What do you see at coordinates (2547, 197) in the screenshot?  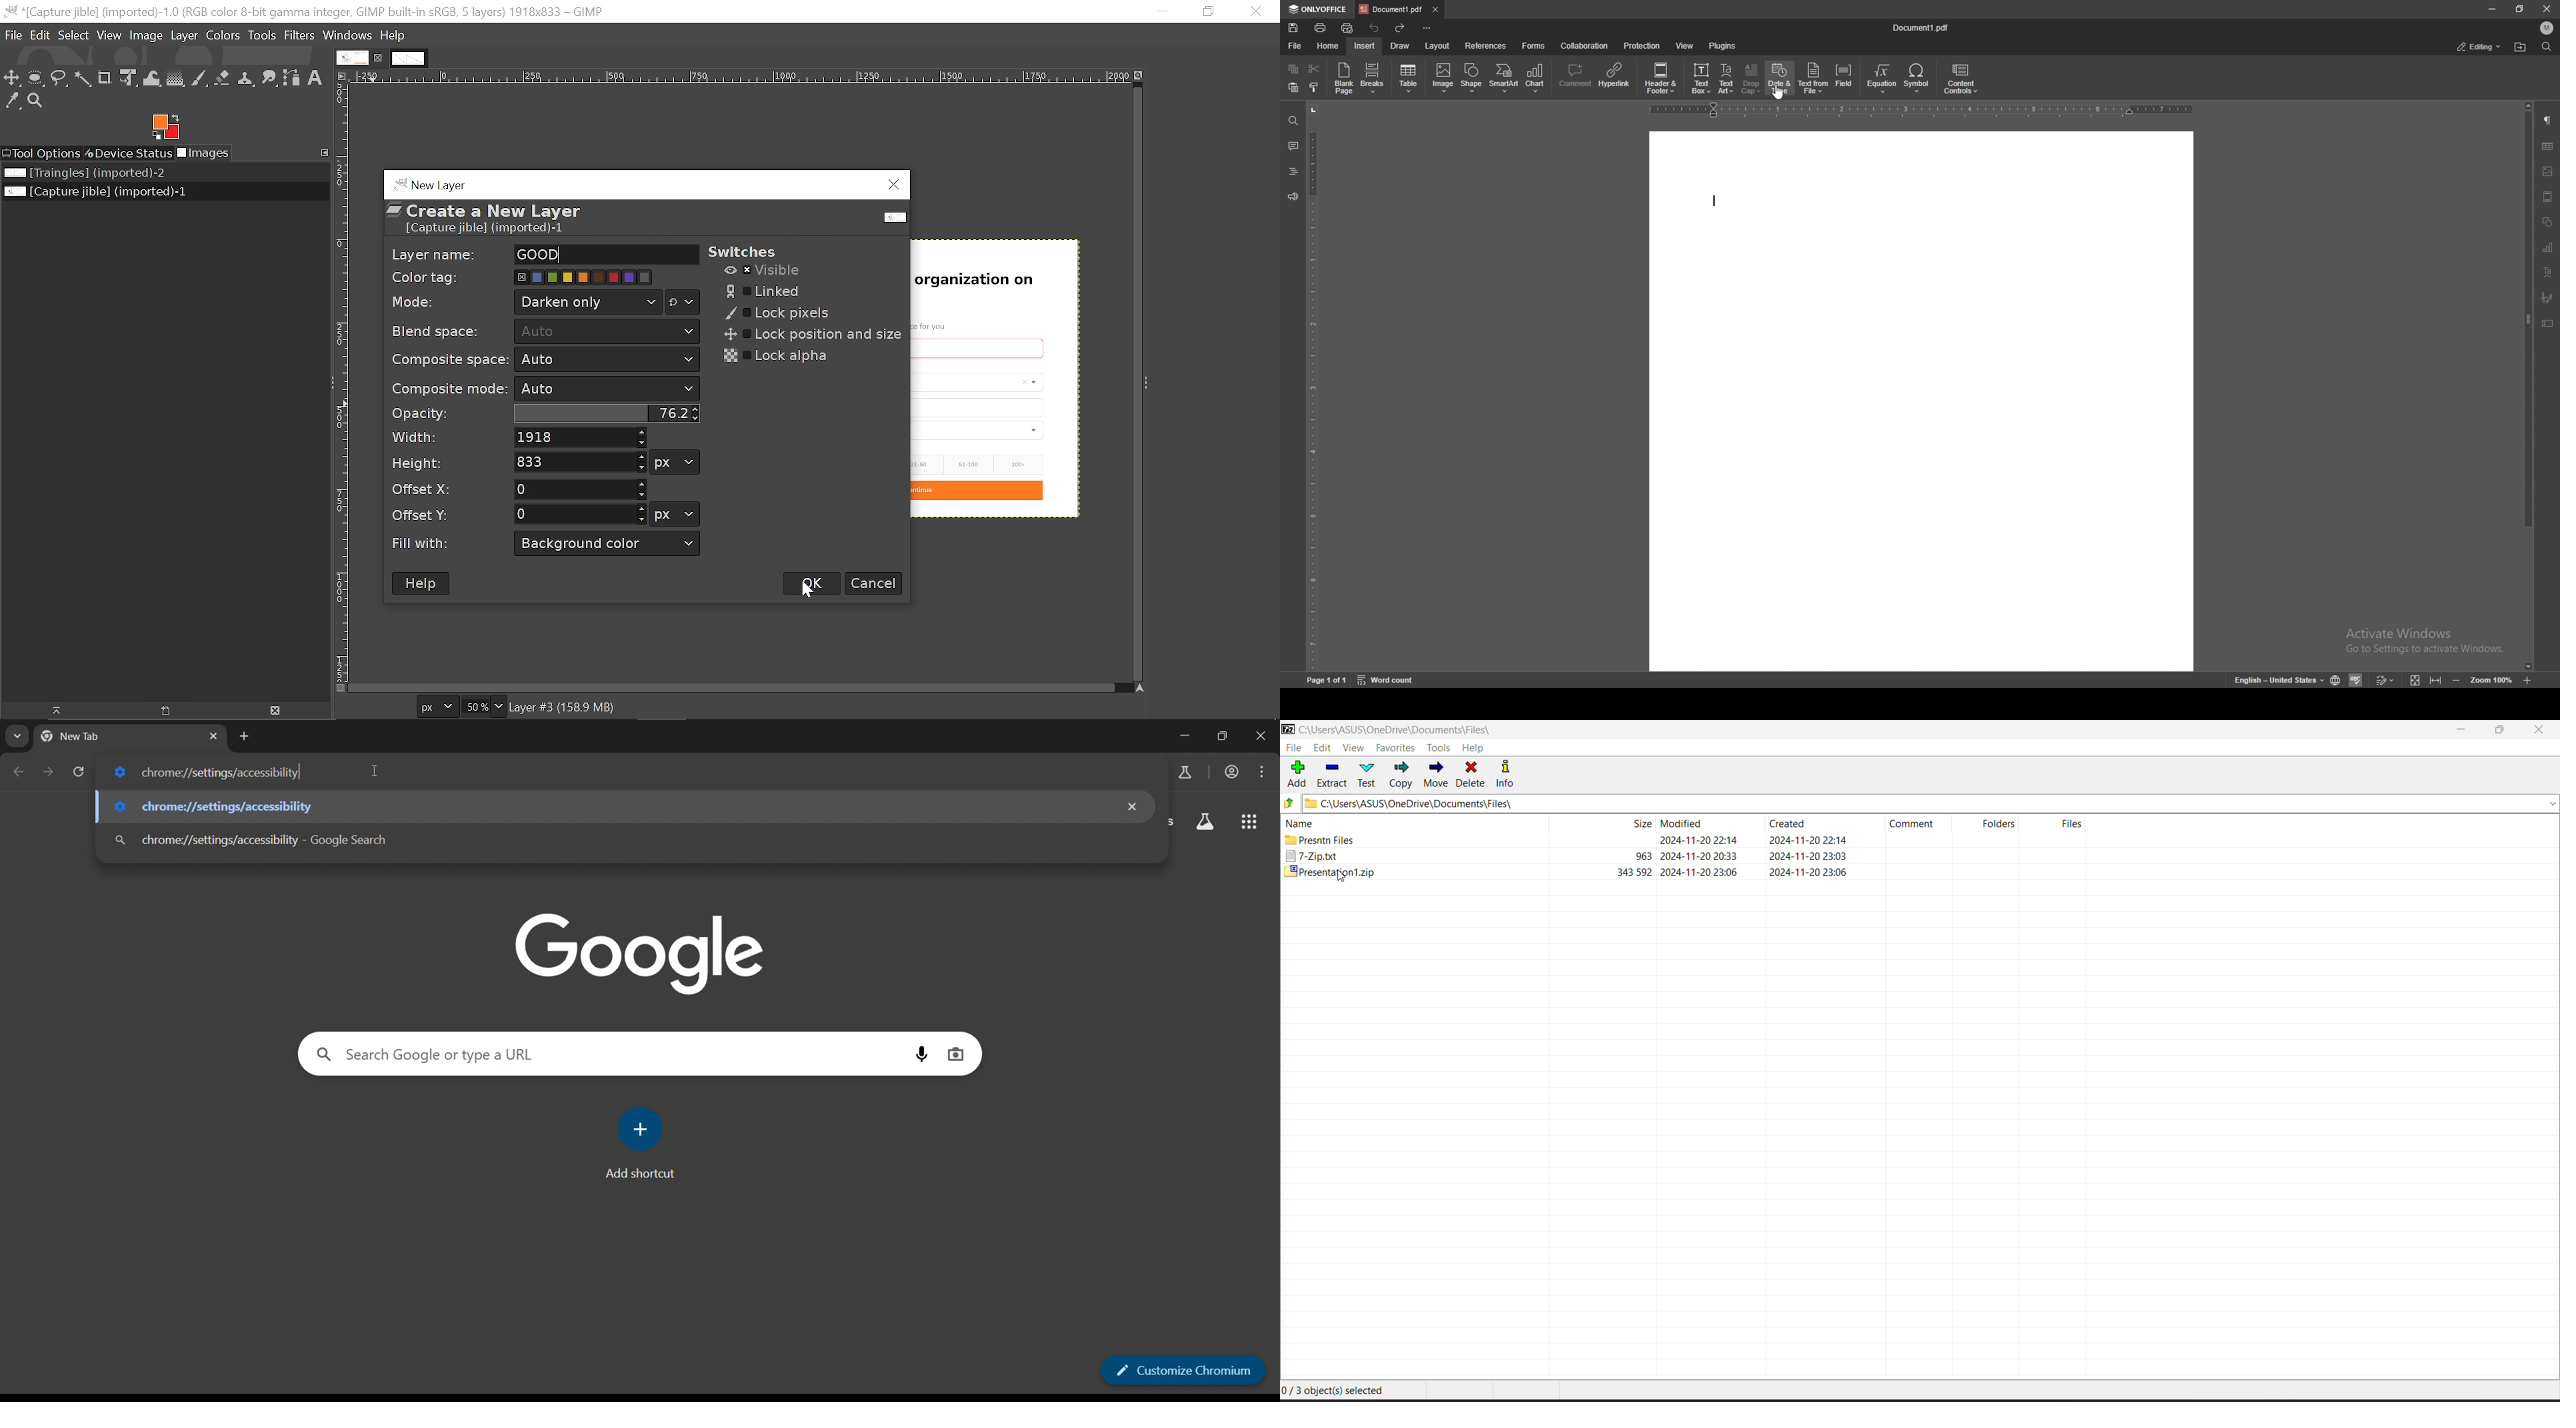 I see `view` at bounding box center [2547, 197].